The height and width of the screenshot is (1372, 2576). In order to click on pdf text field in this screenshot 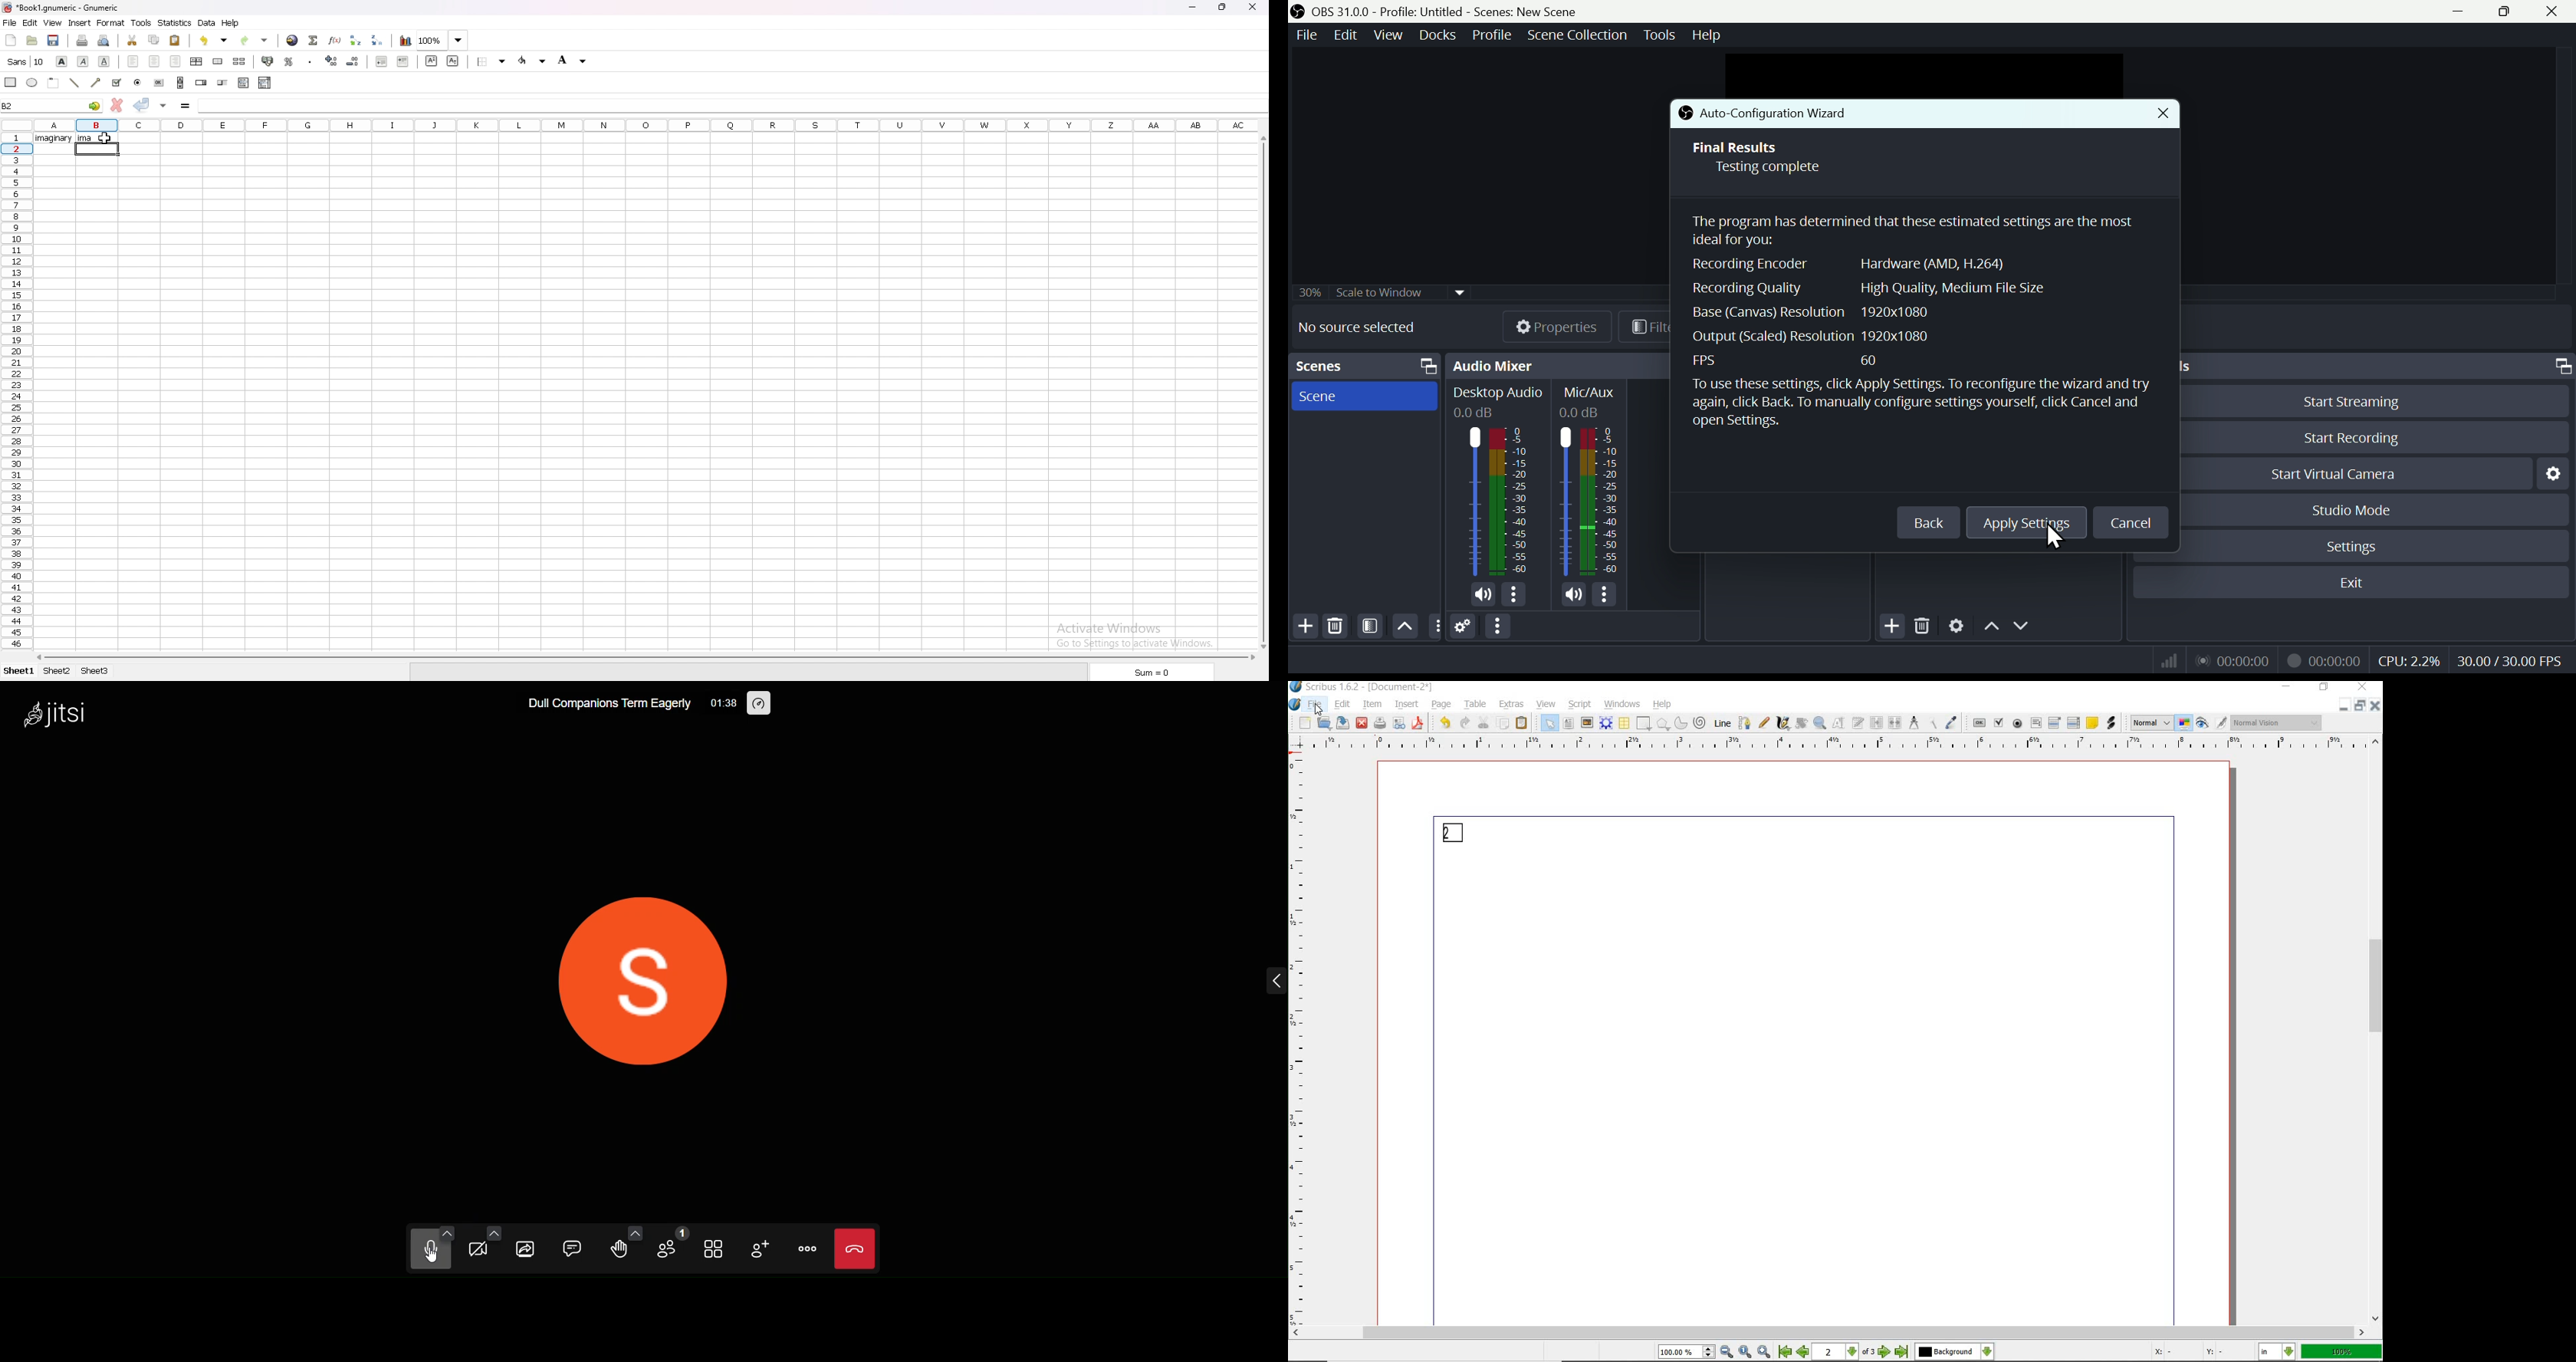, I will do `click(2036, 723)`.